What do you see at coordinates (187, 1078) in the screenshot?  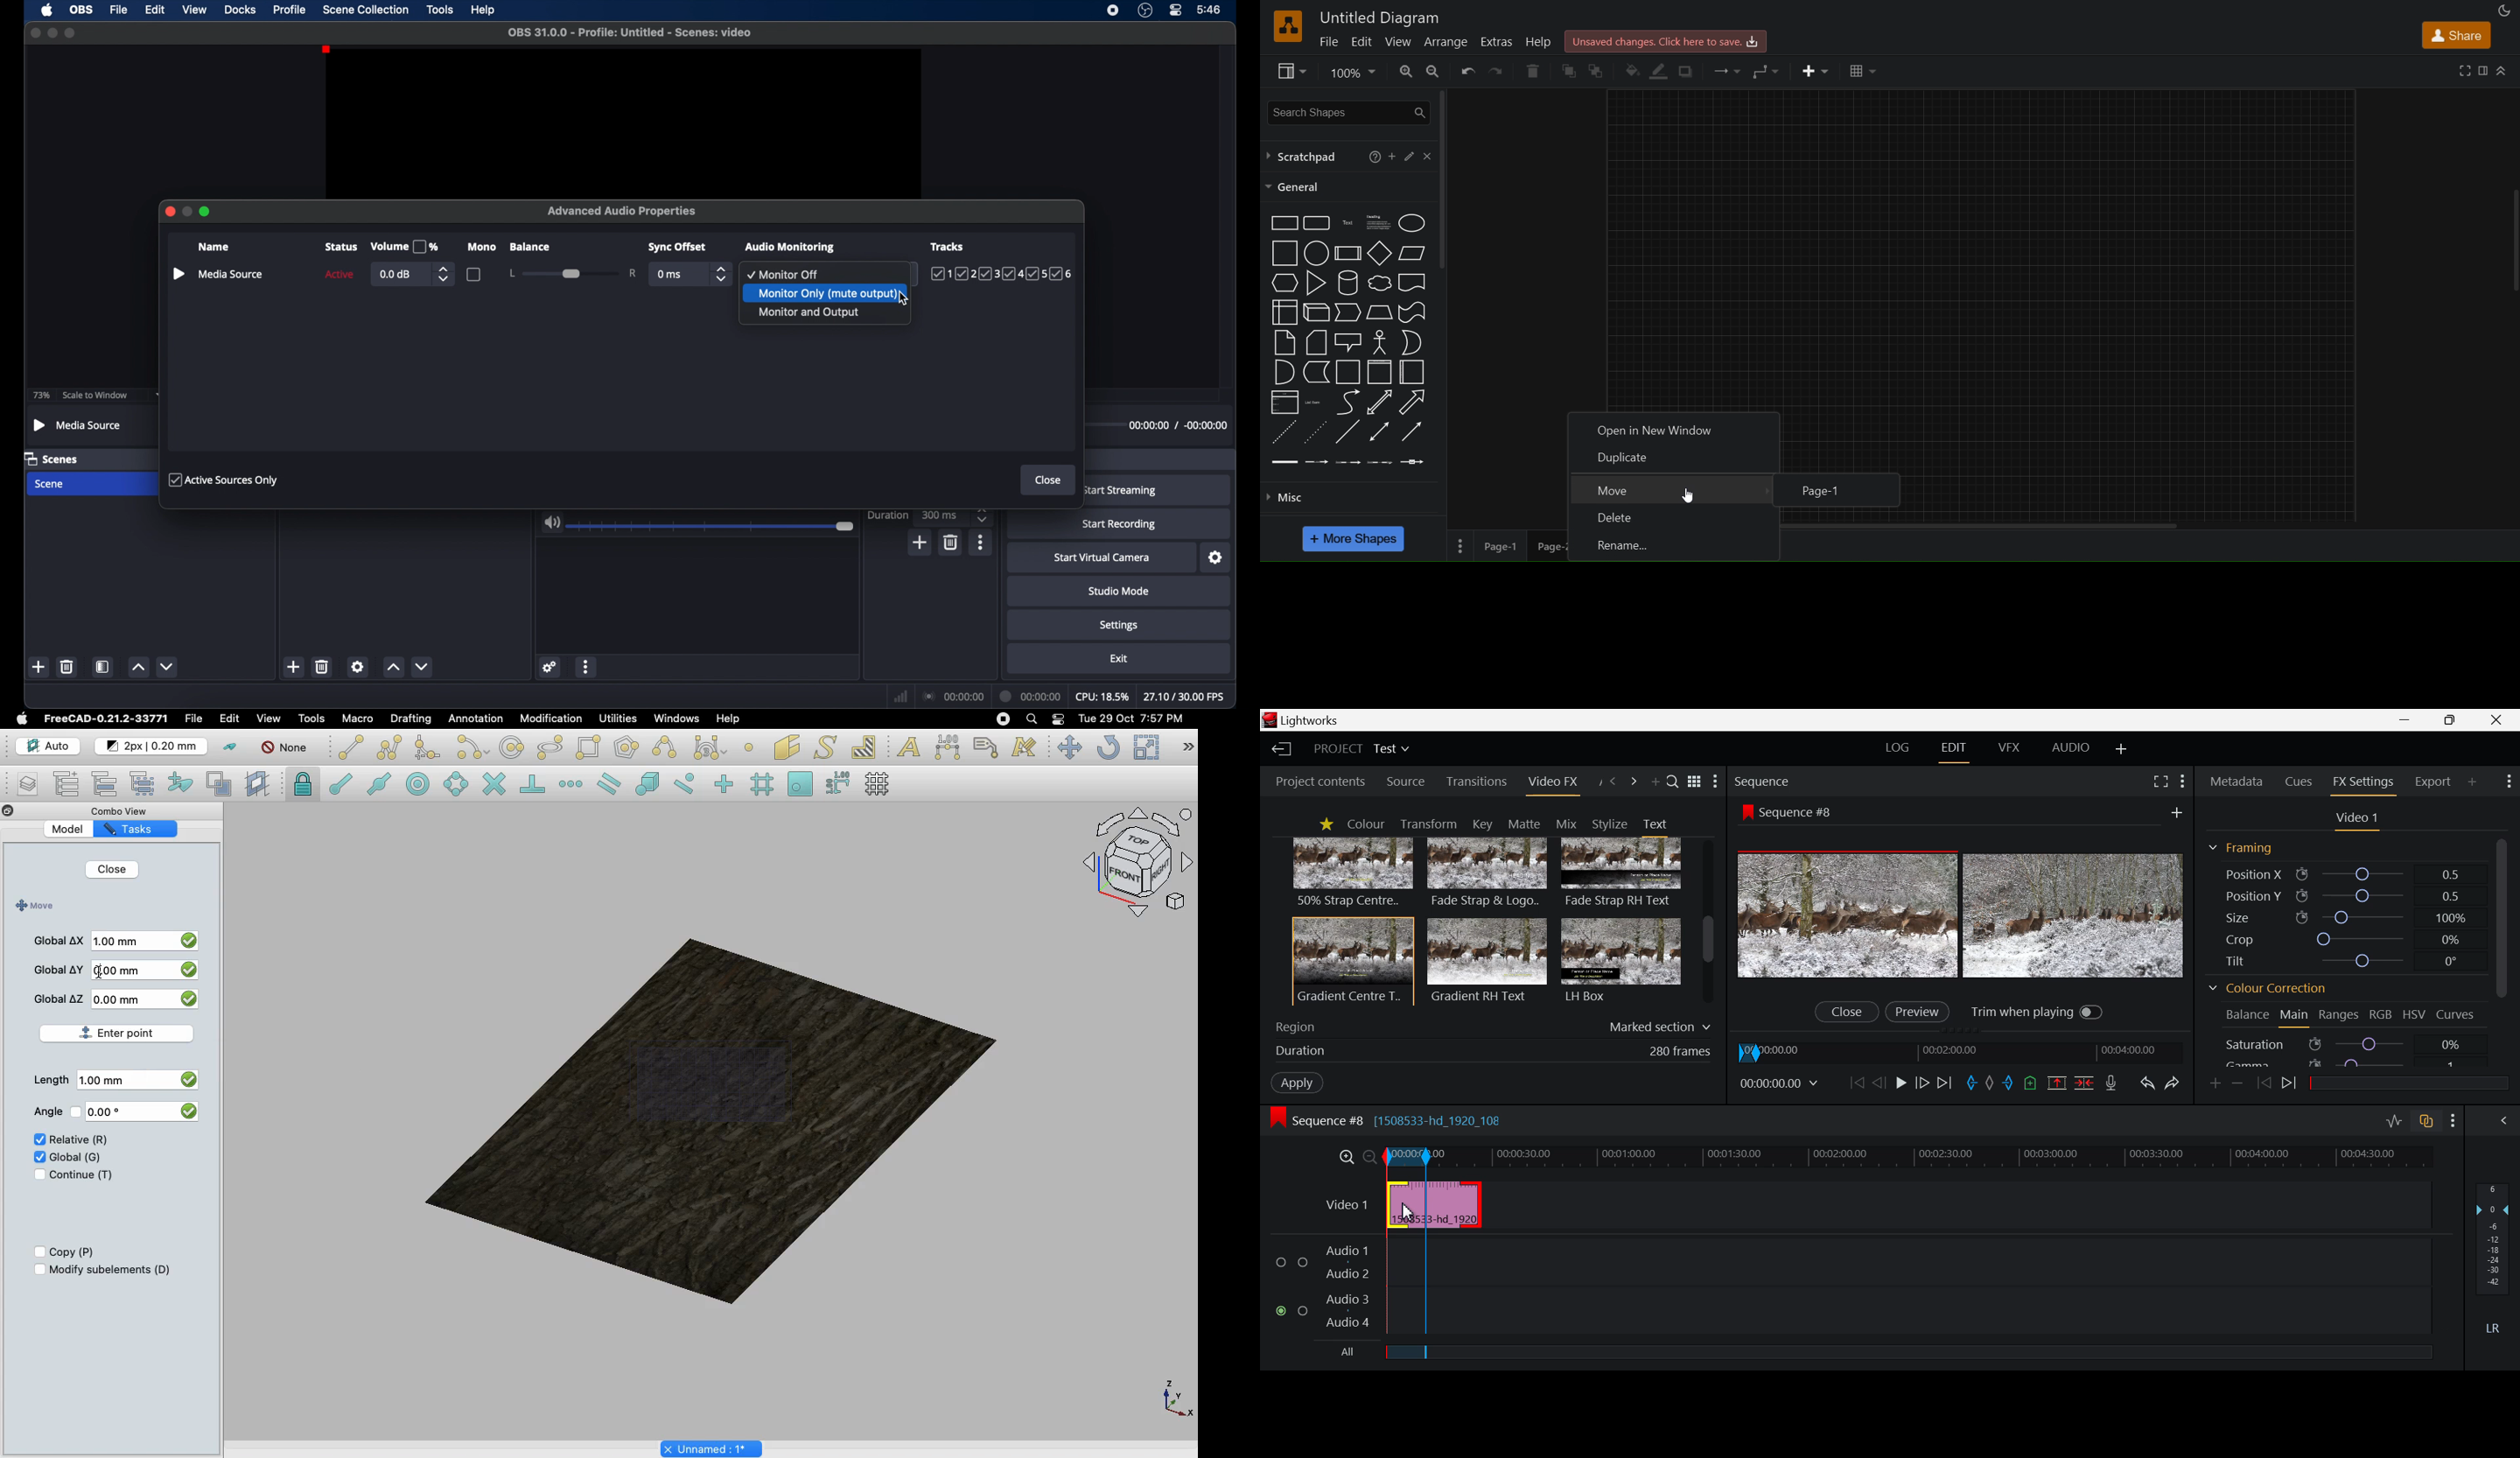 I see `checkbox` at bounding box center [187, 1078].